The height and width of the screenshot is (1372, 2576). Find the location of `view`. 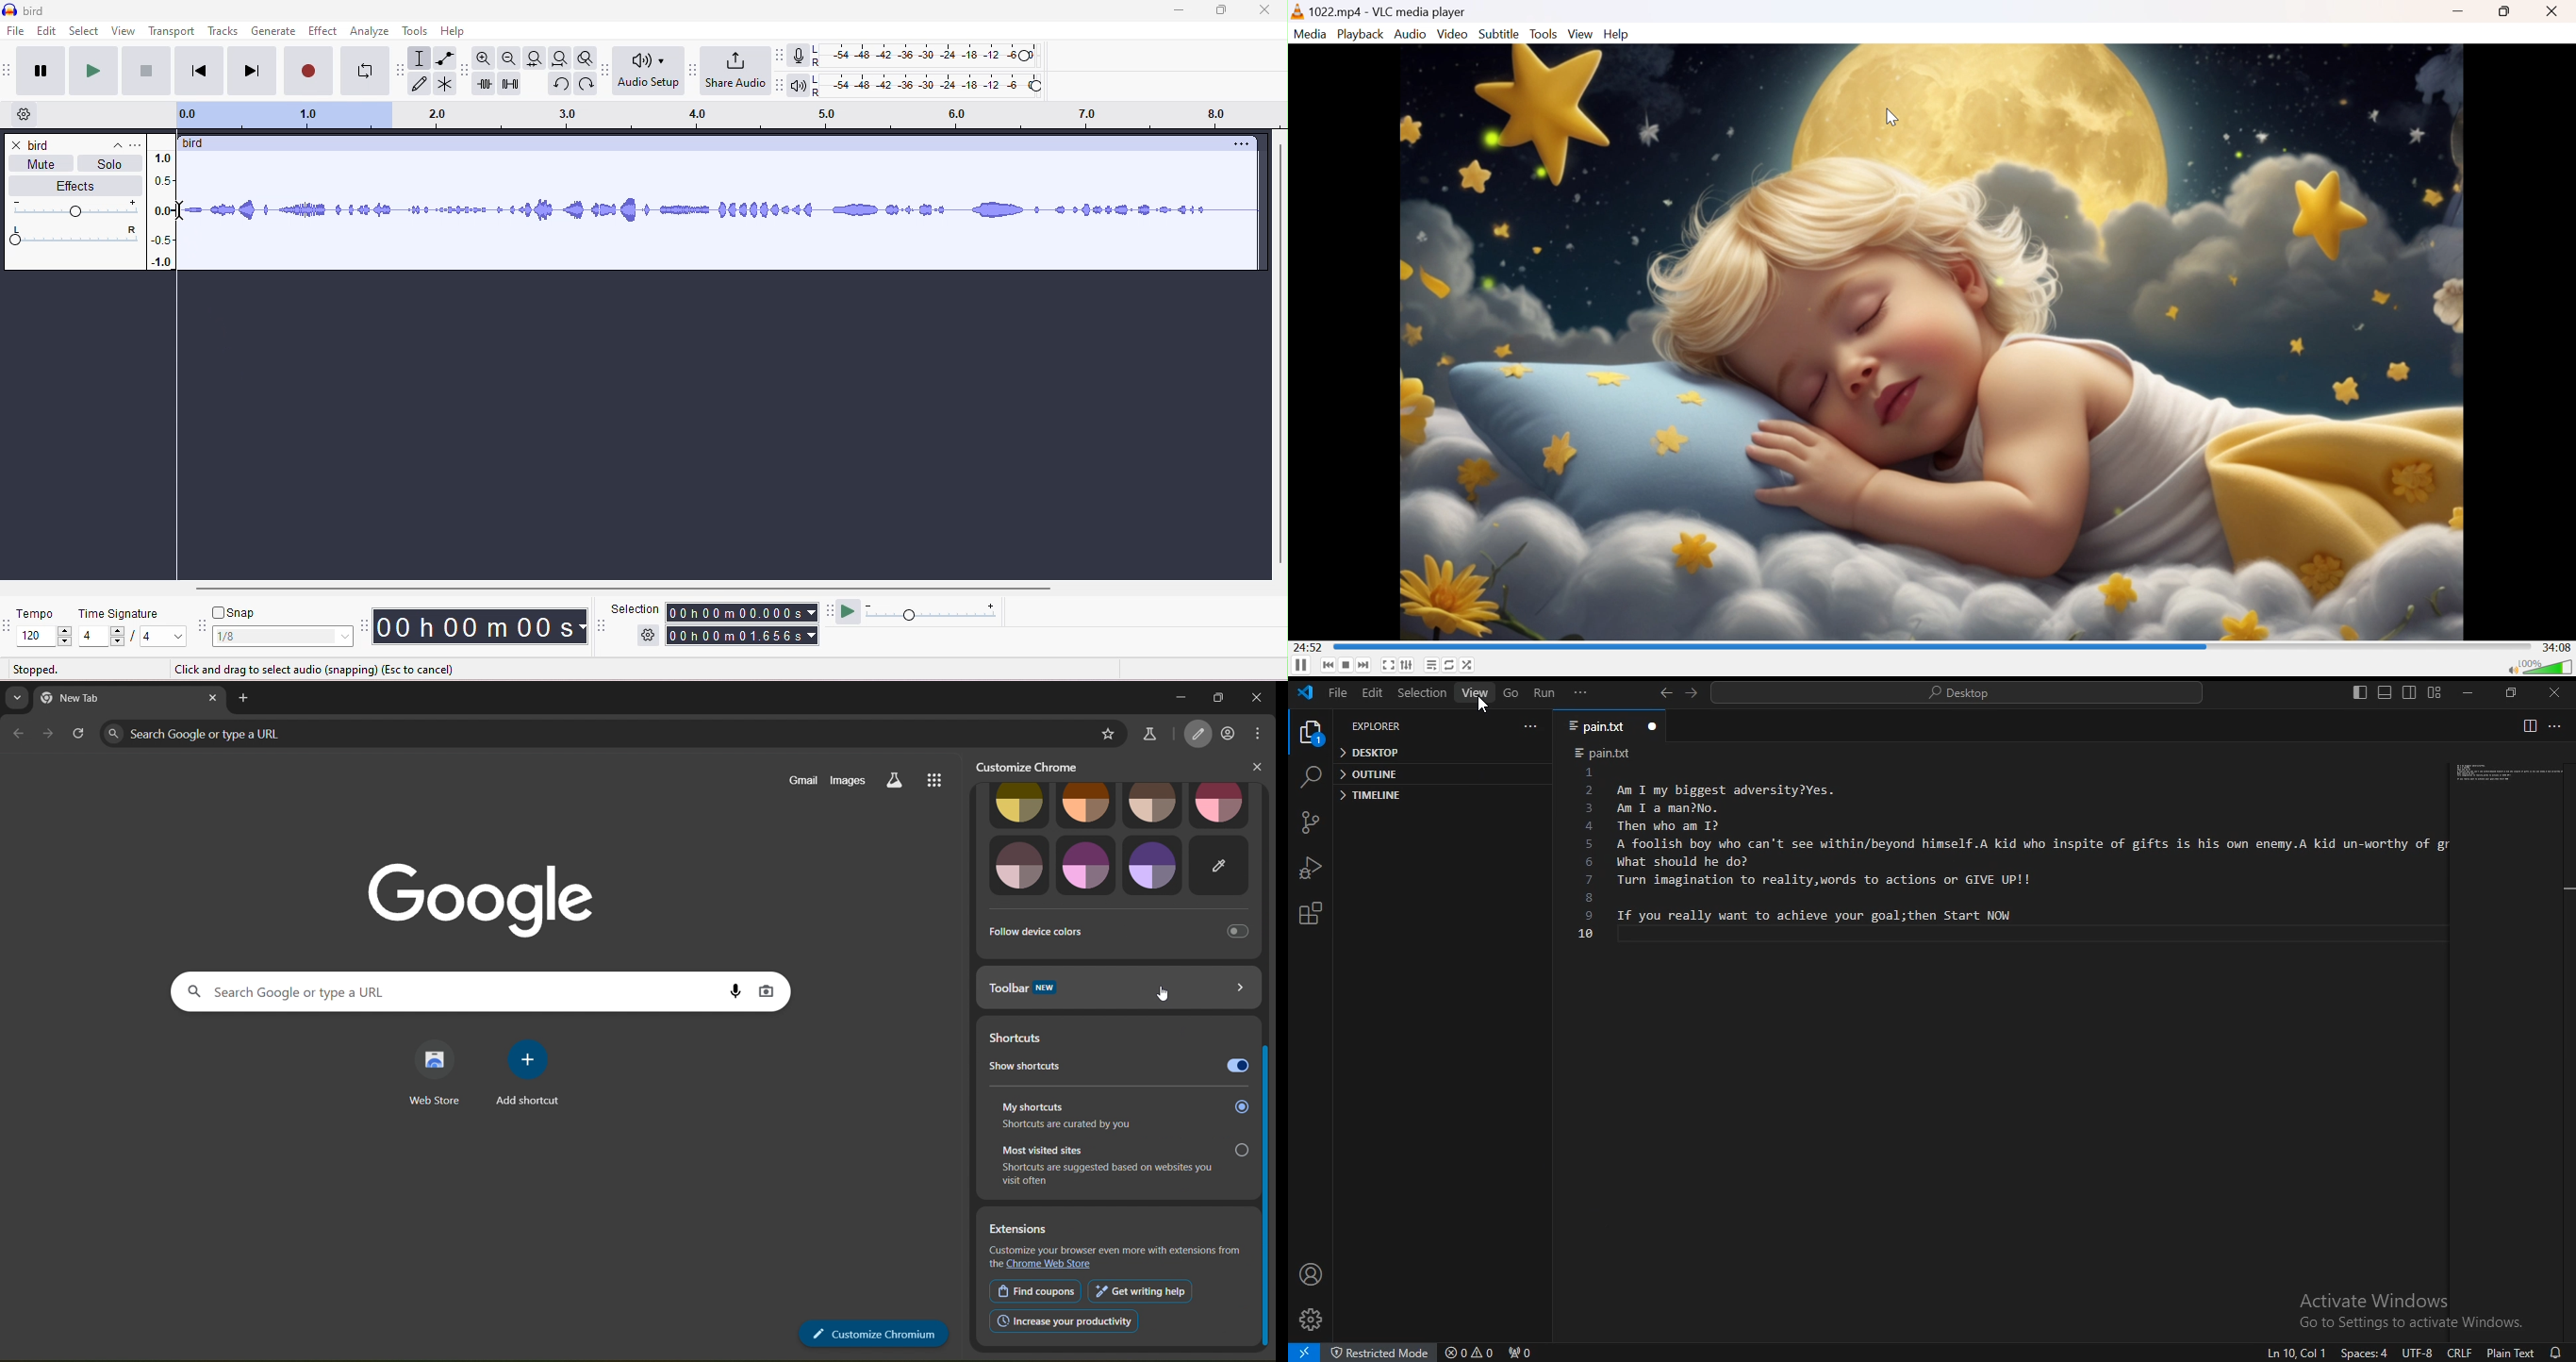

view is located at coordinates (123, 31).